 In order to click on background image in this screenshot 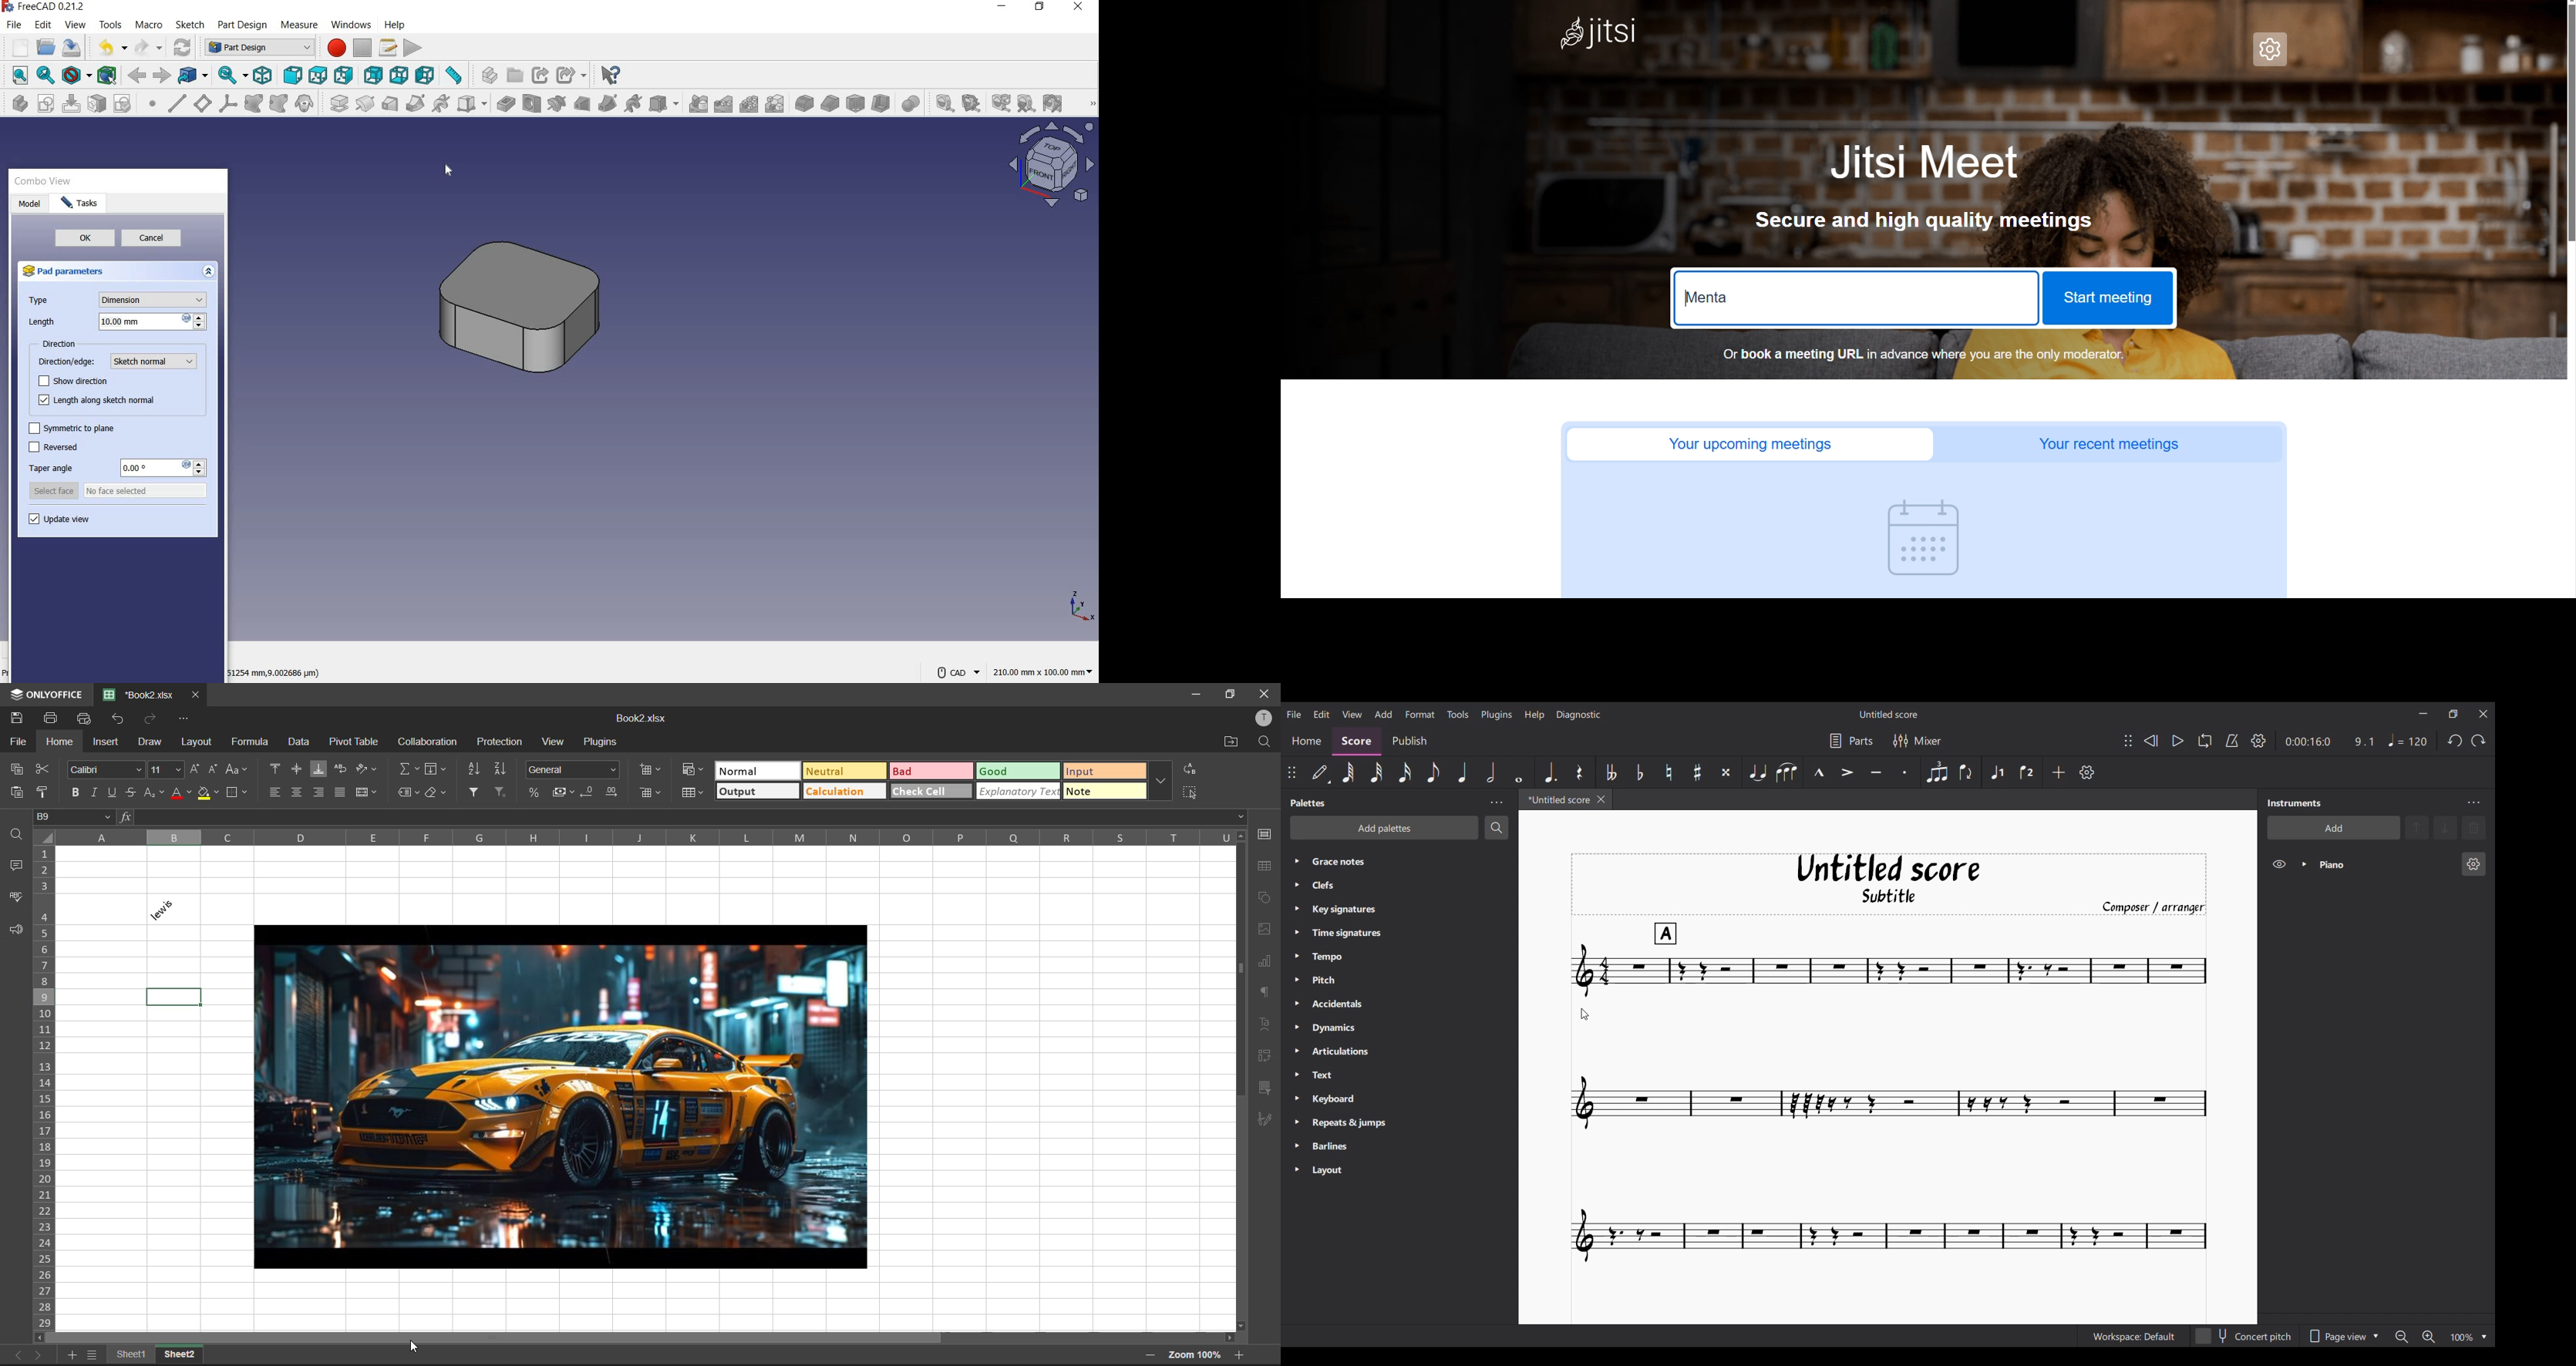, I will do `click(1606, 255)`.